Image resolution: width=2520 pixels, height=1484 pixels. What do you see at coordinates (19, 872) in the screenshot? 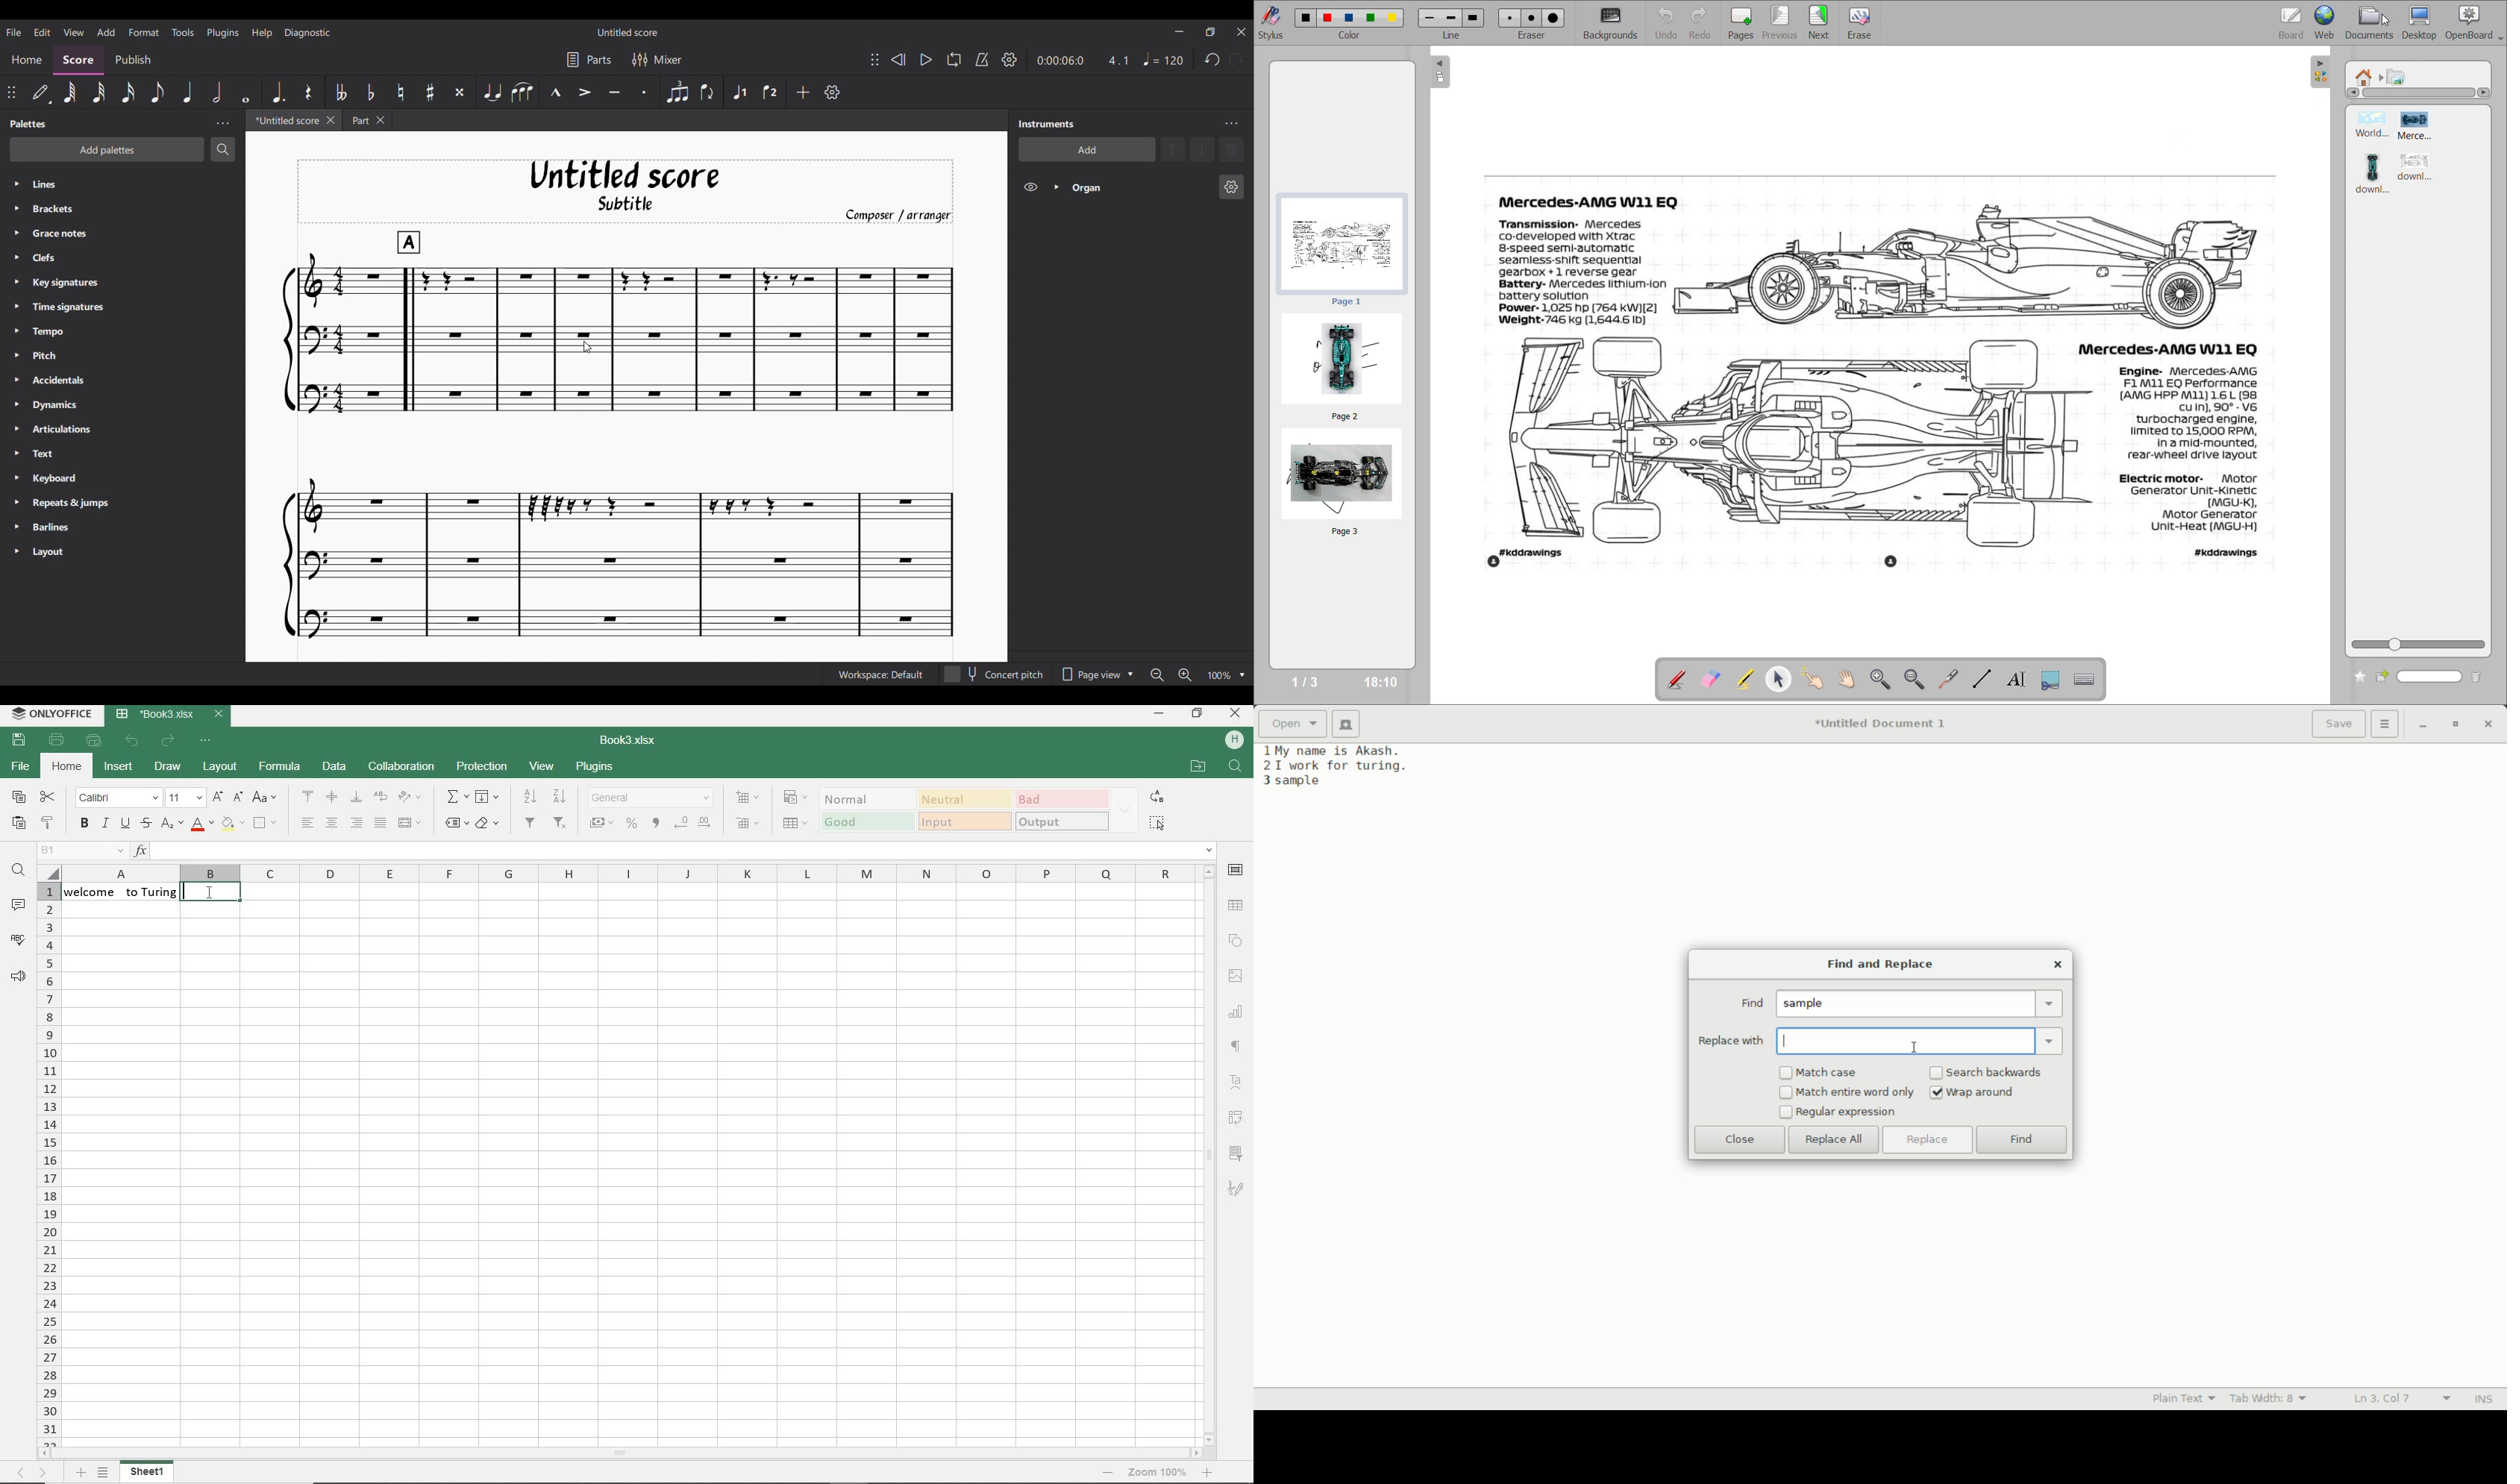
I see `find` at bounding box center [19, 872].